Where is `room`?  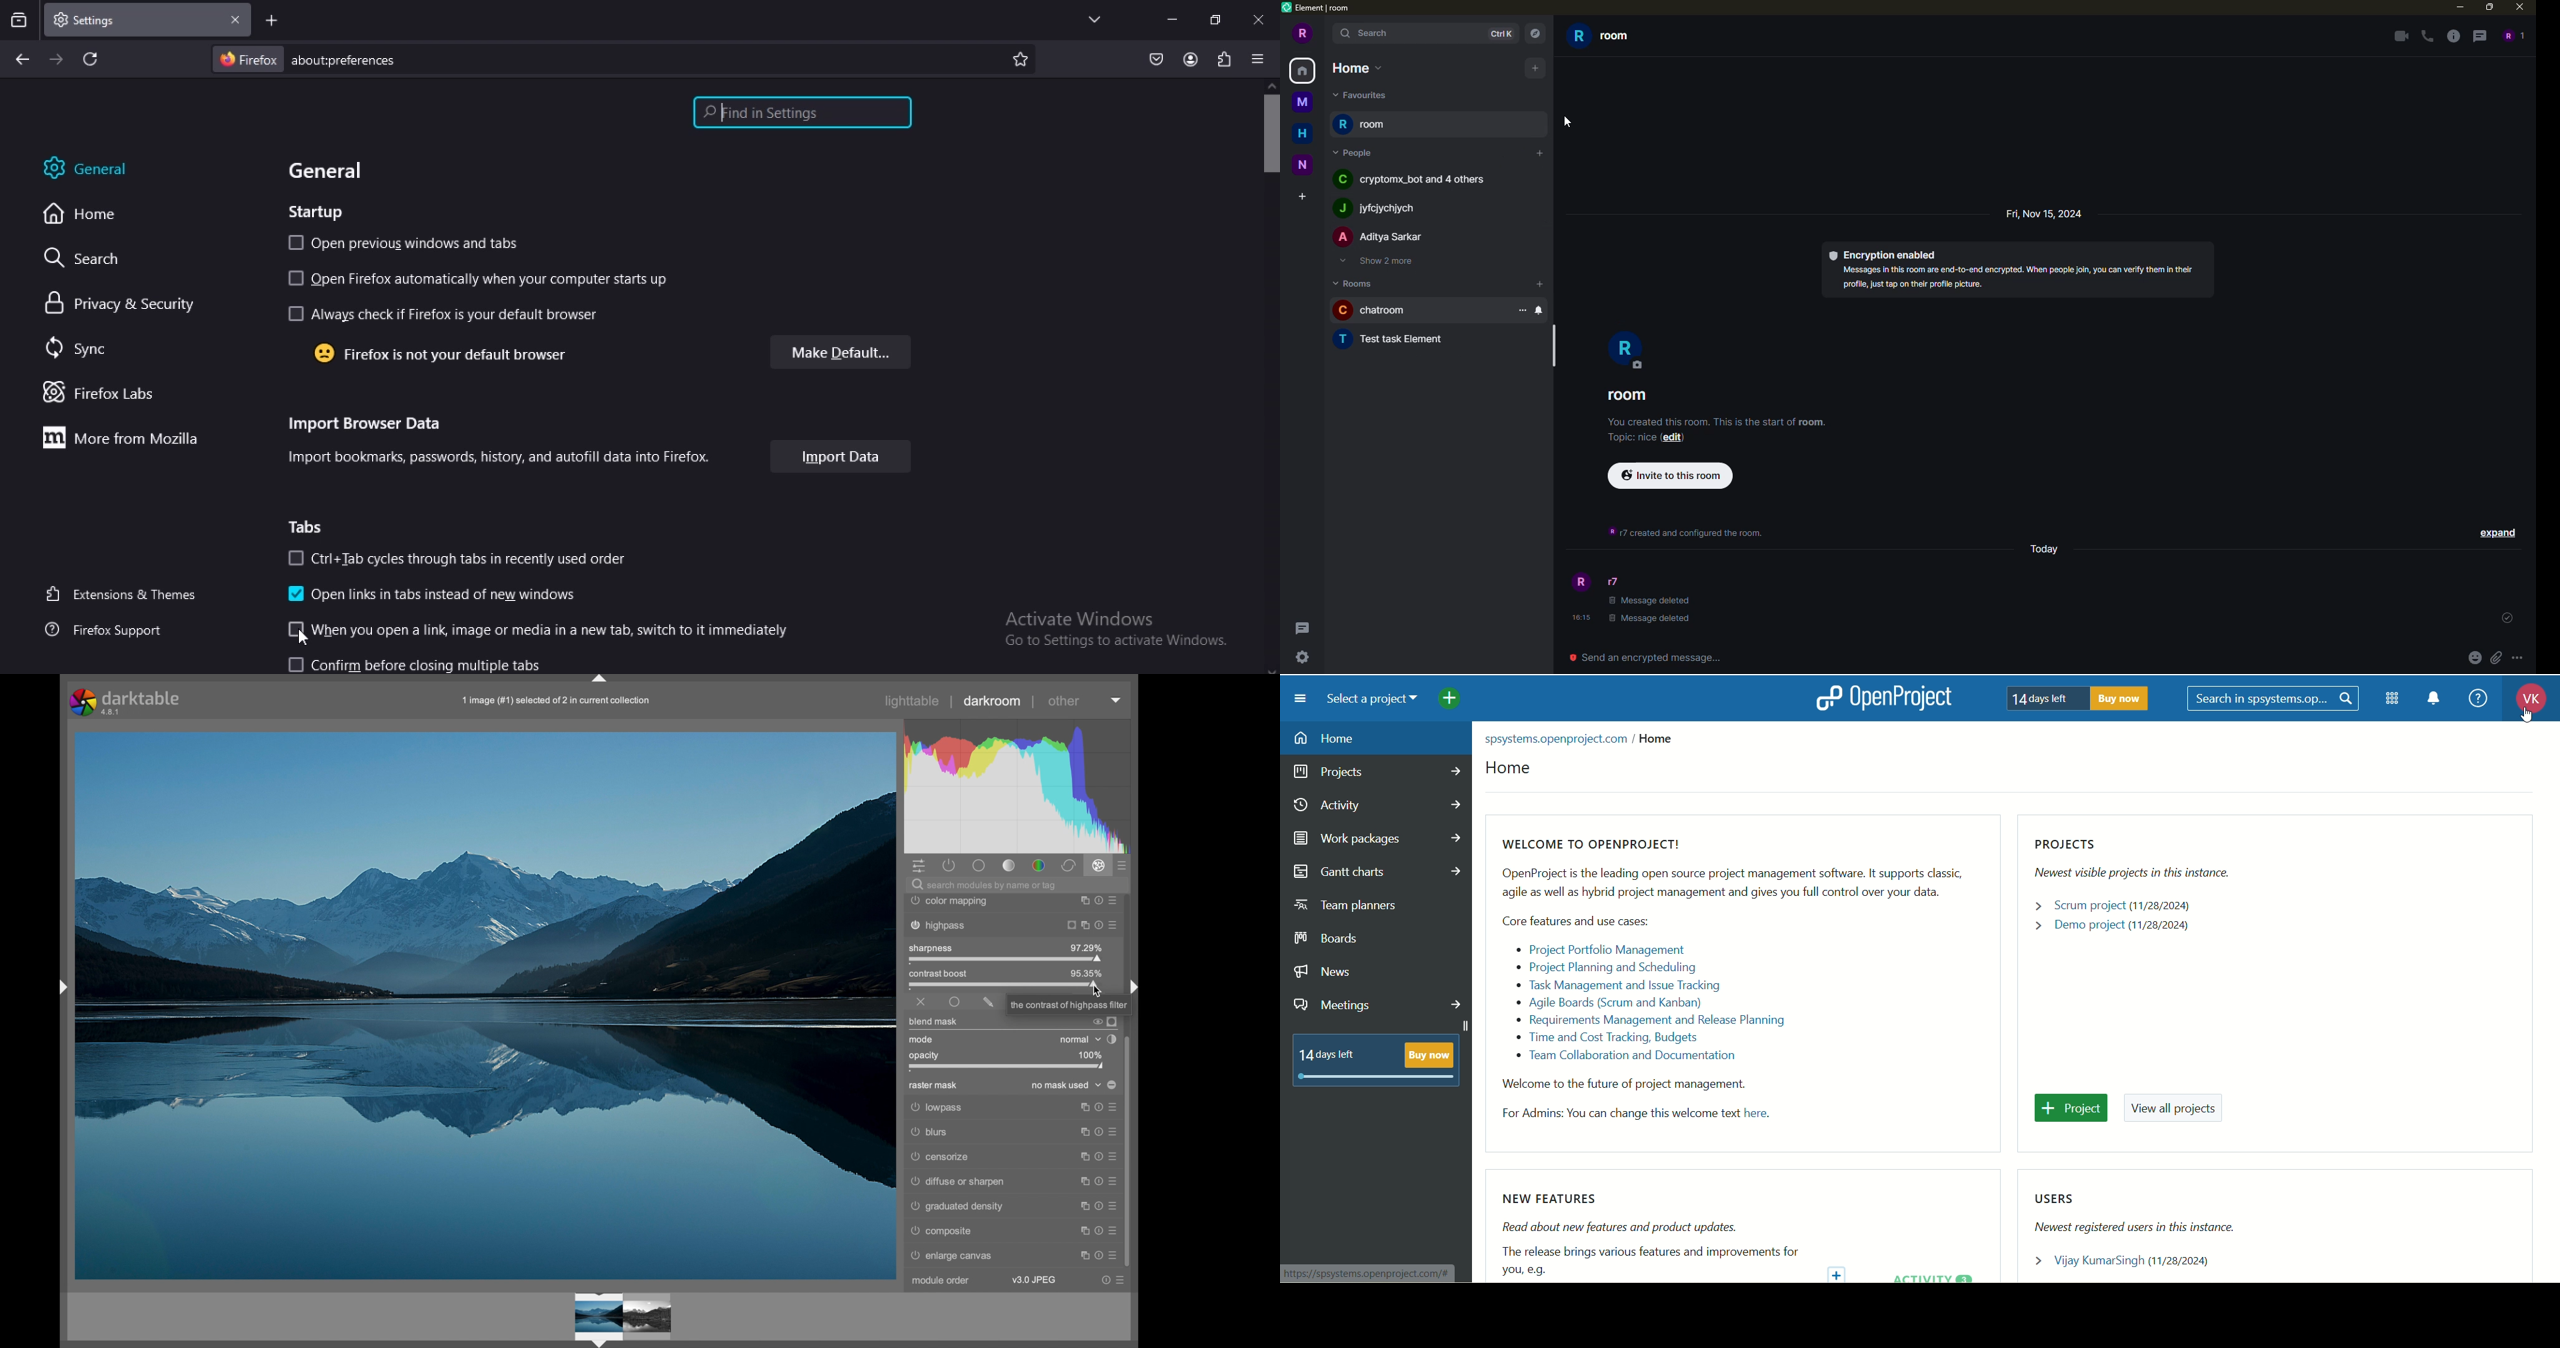
room is located at coordinates (1631, 396).